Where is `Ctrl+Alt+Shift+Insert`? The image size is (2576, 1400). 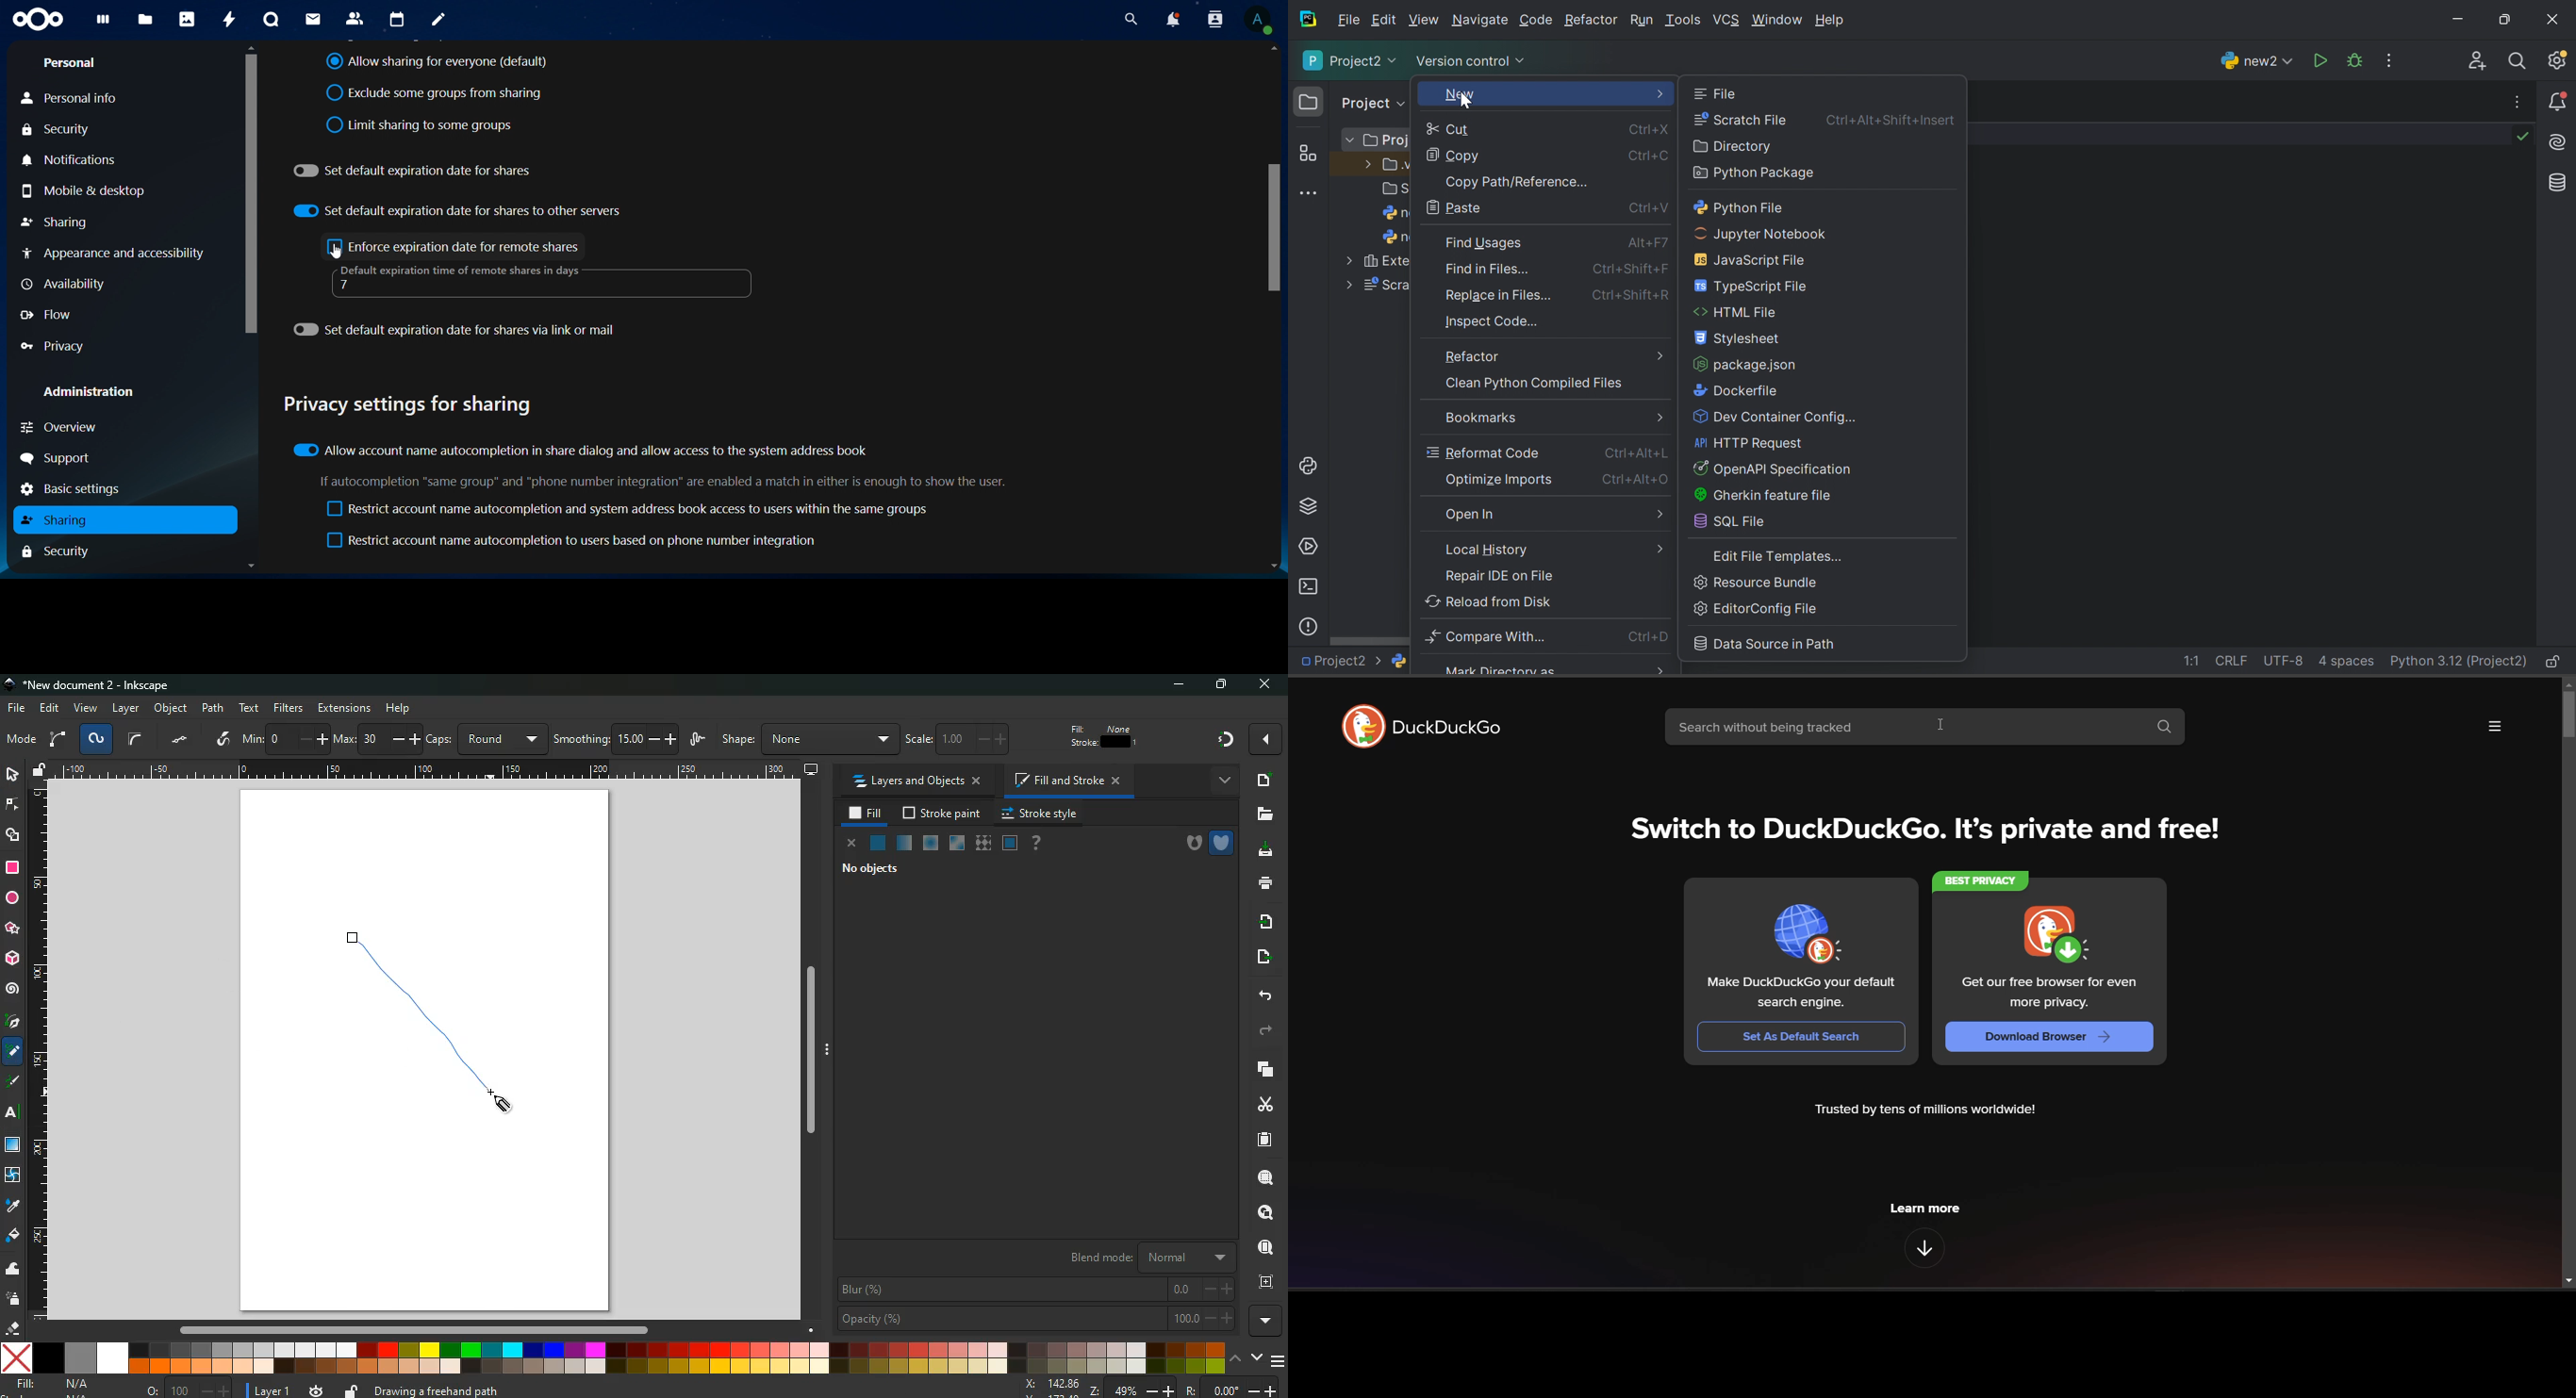
Ctrl+Alt+Shift+Insert is located at coordinates (1890, 121).